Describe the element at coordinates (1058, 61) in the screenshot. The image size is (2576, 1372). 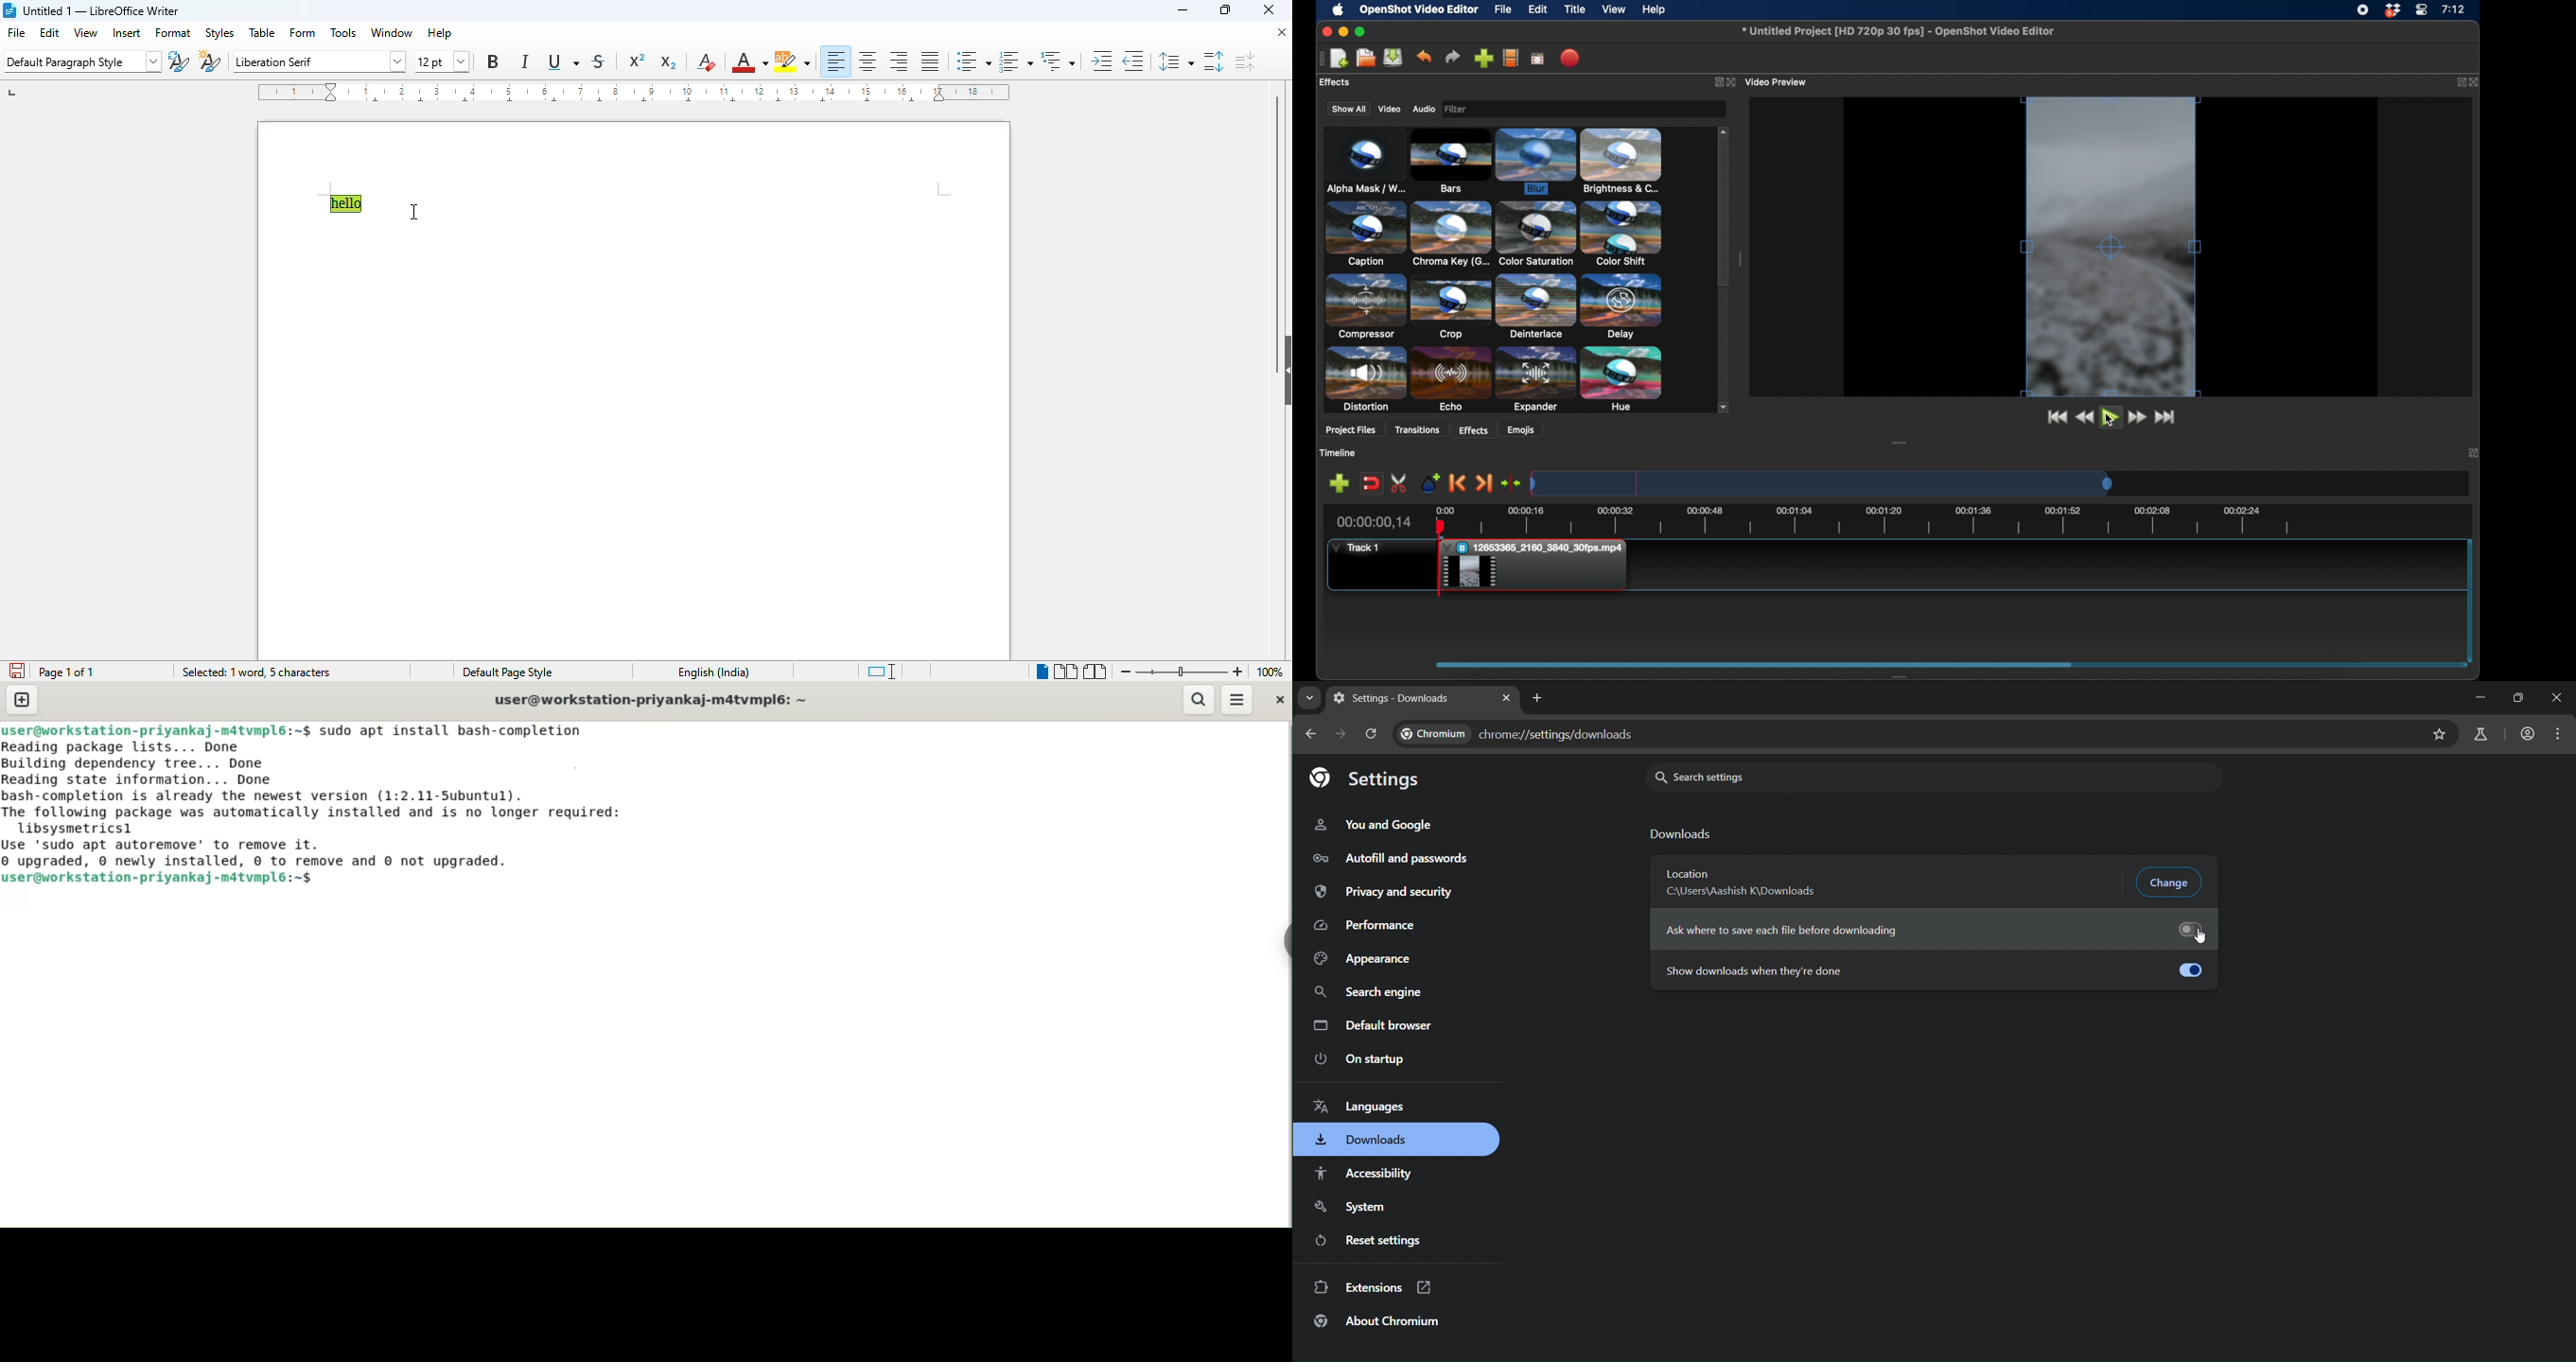
I see `select outline format` at that location.